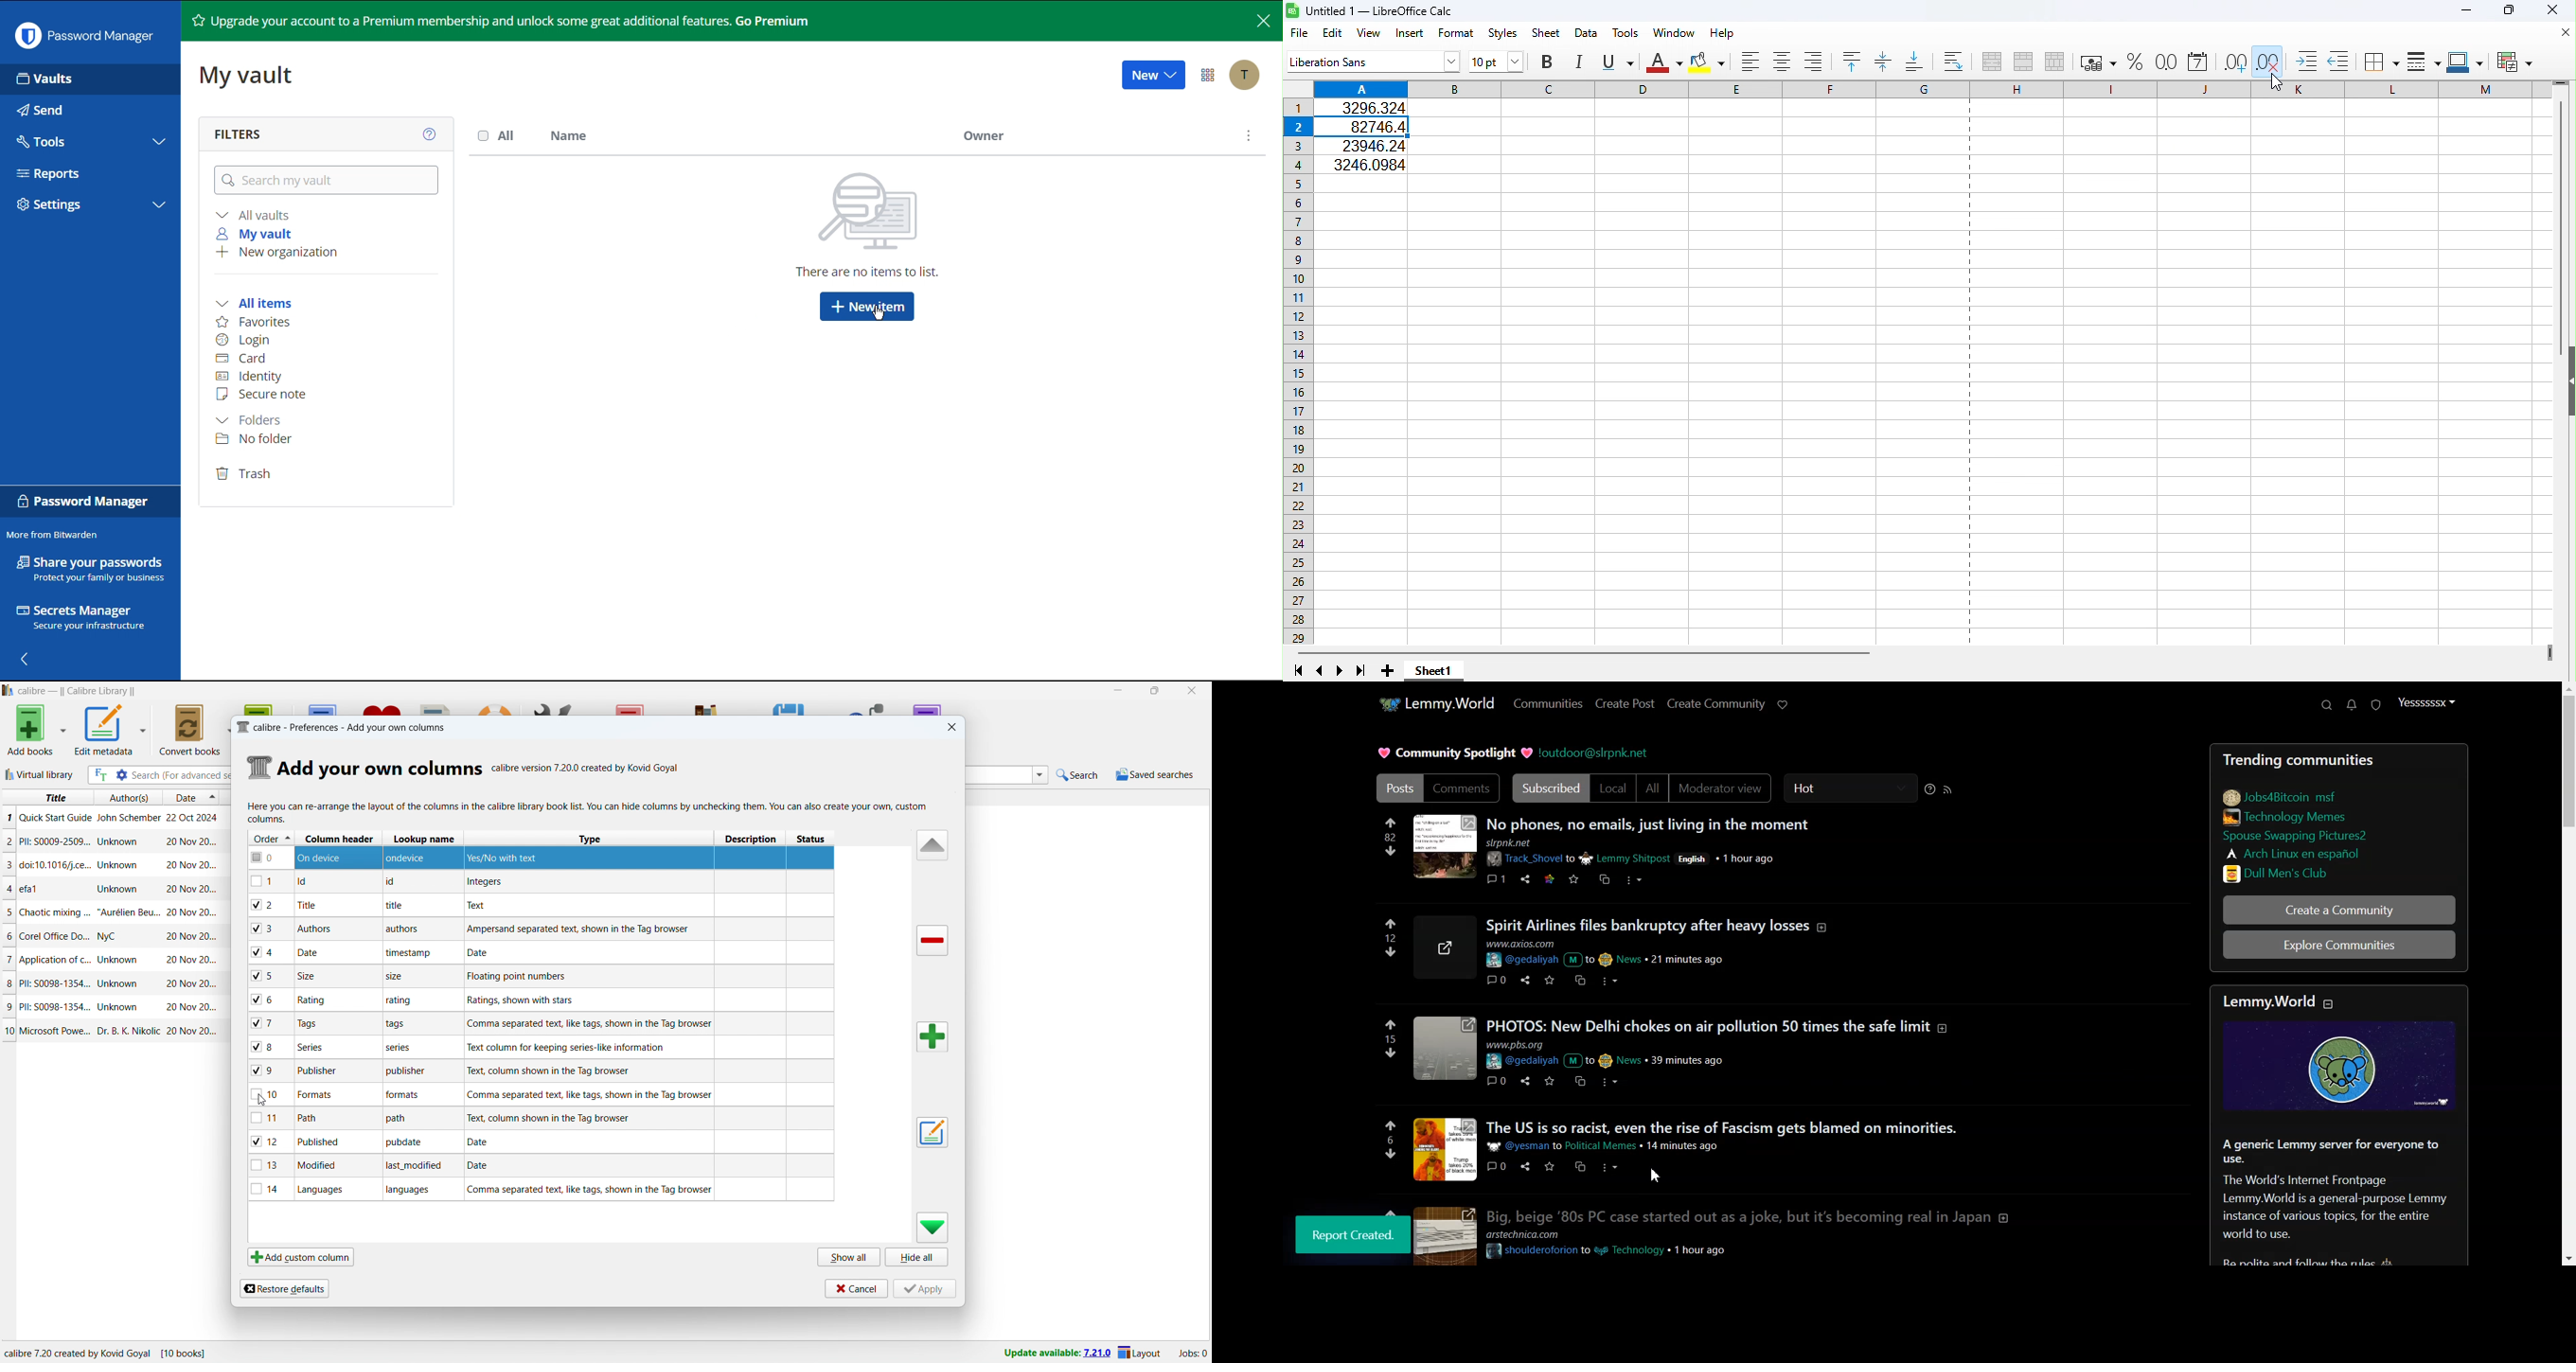 This screenshot has width=2576, height=1372. Describe the element at coordinates (2426, 703) in the screenshot. I see `Profile` at that location.